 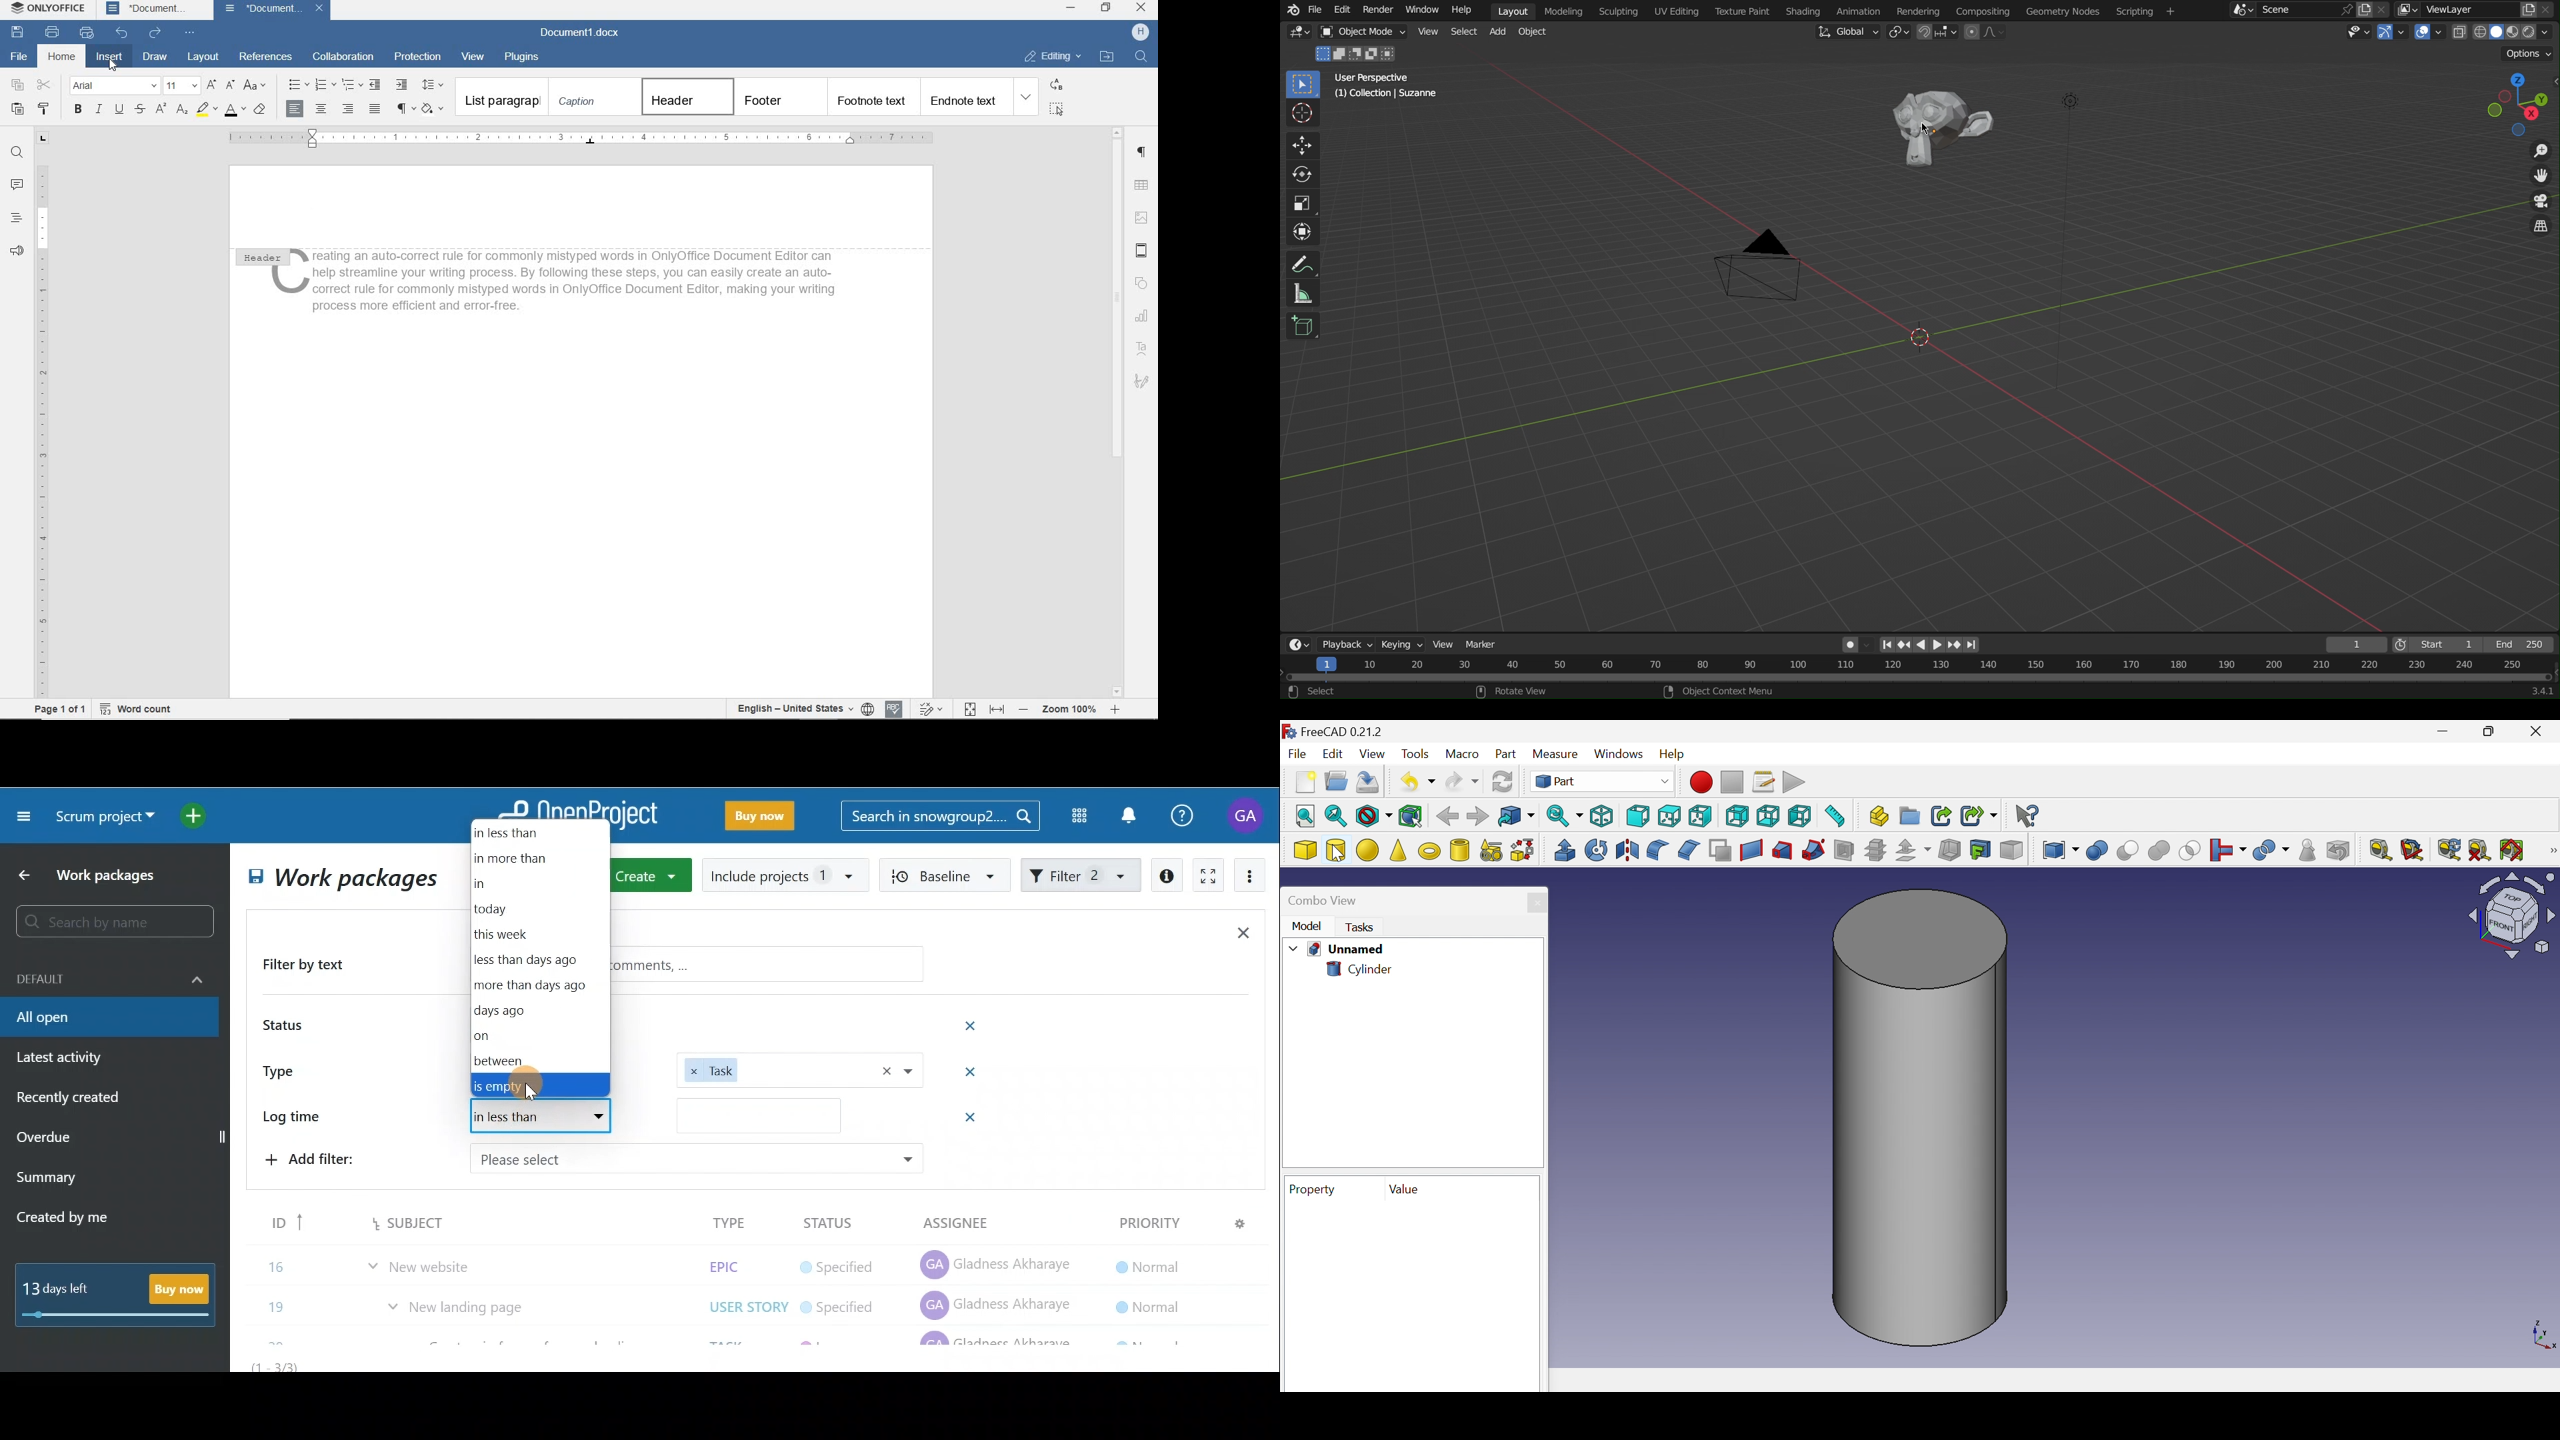 What do you see at coordinates (1331, 756) in the screenshot?
I see `Edit` at bounding box center [1331, 756].